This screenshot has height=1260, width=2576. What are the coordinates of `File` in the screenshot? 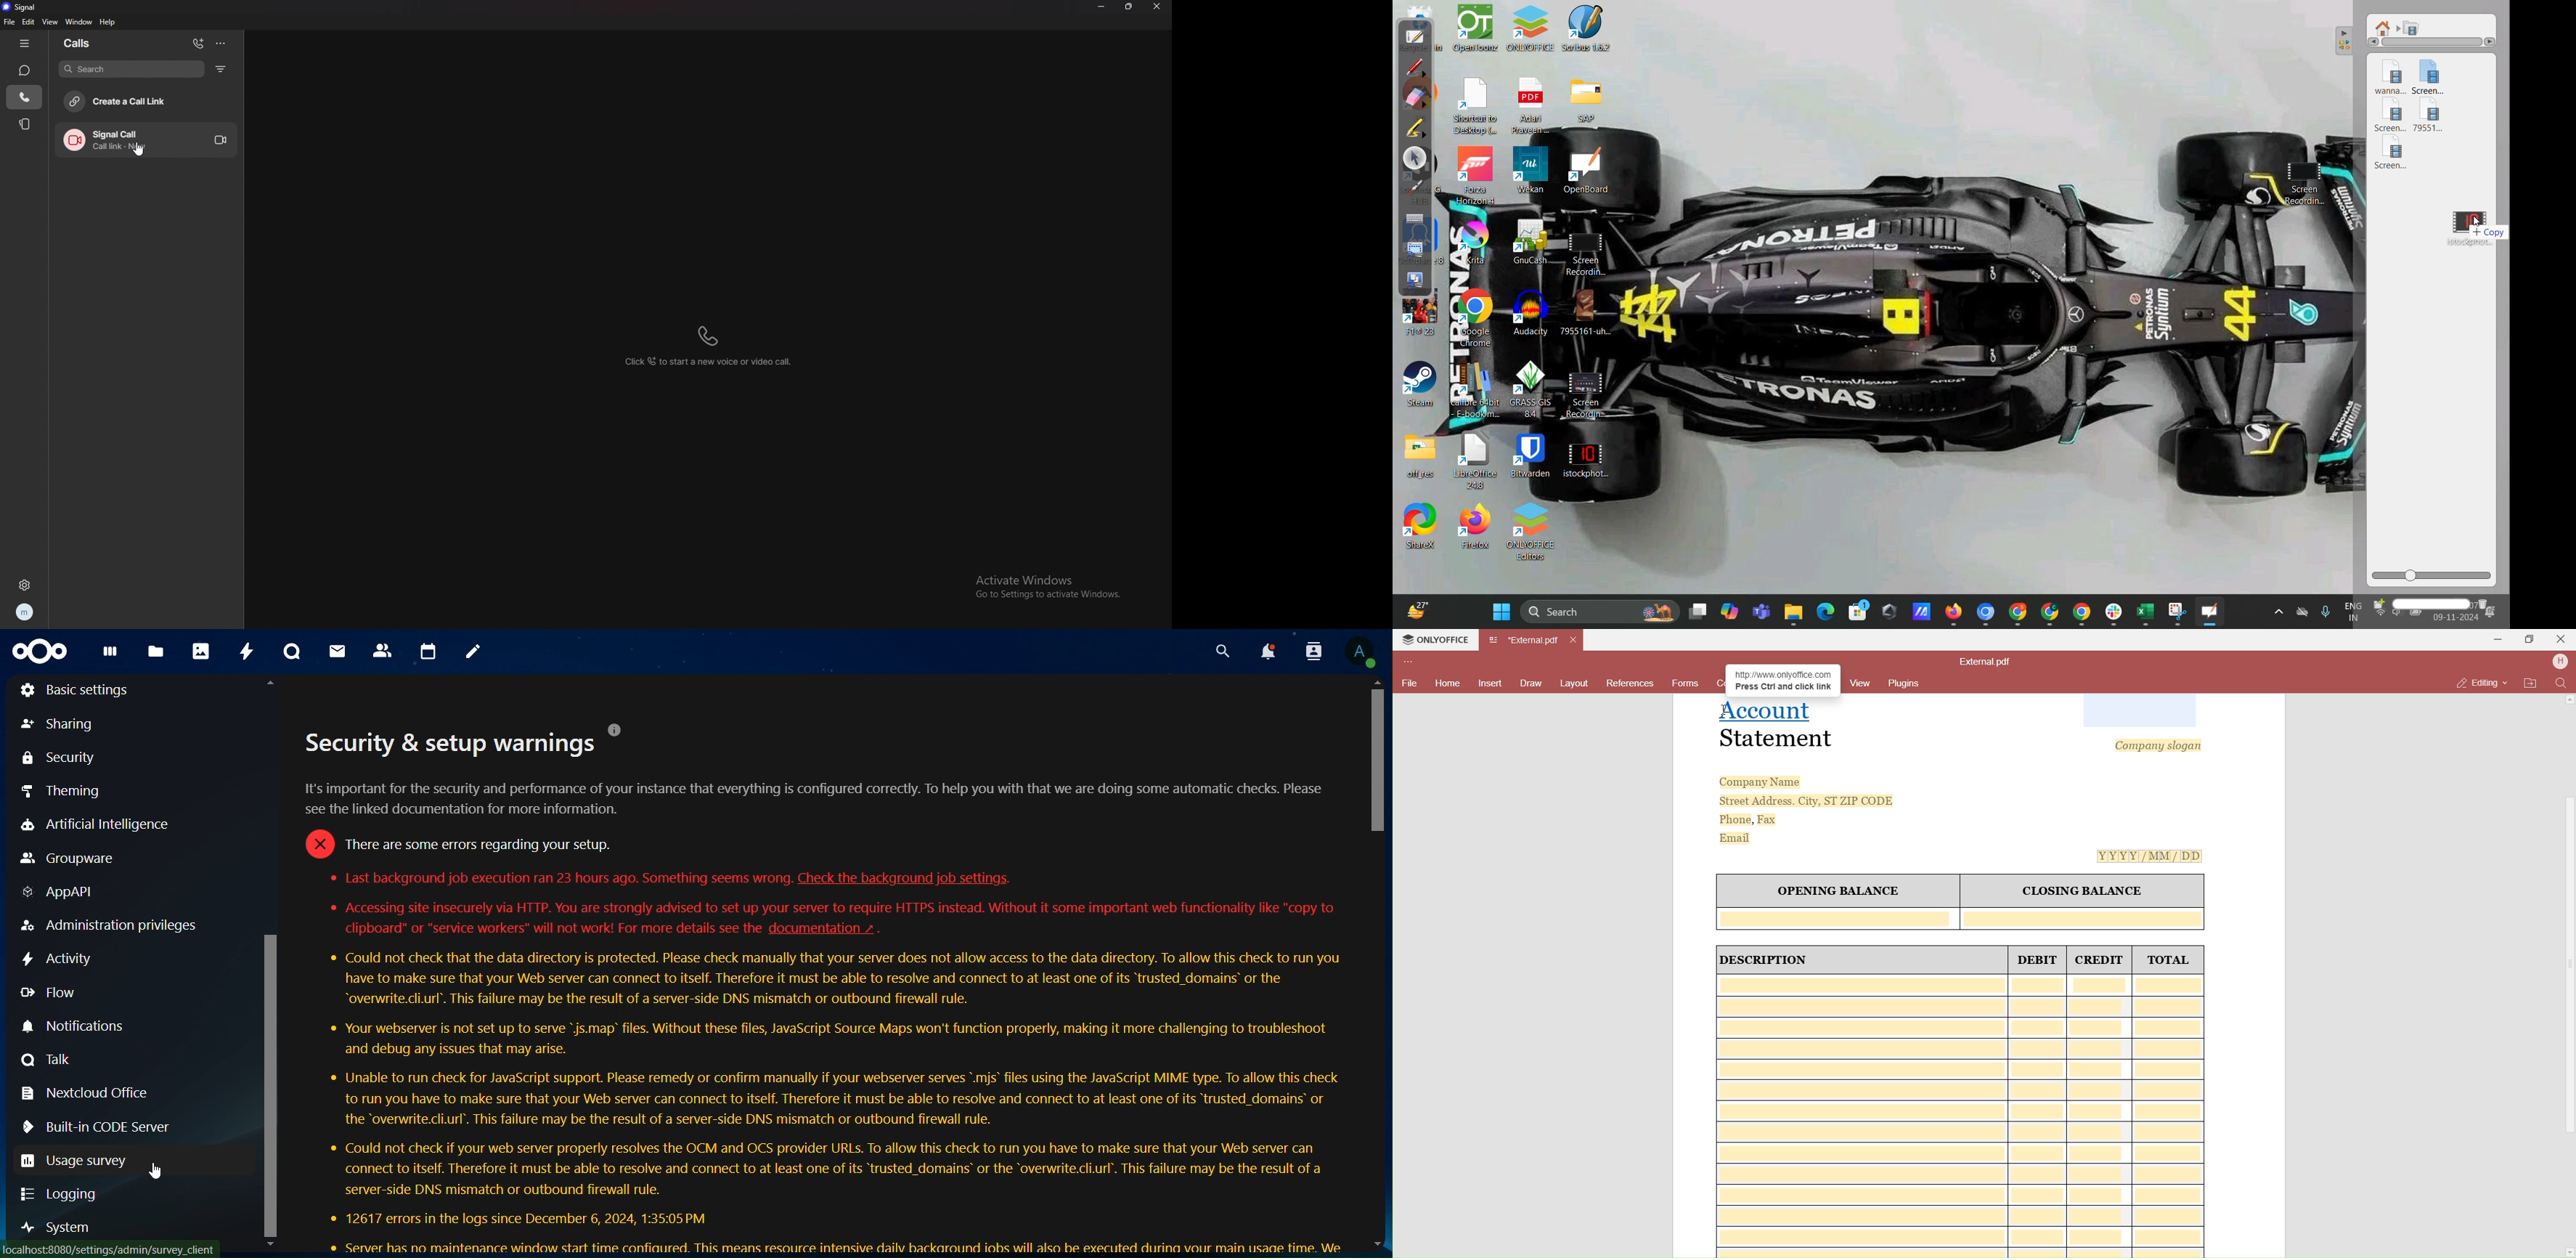 It's located at (1410, 684).